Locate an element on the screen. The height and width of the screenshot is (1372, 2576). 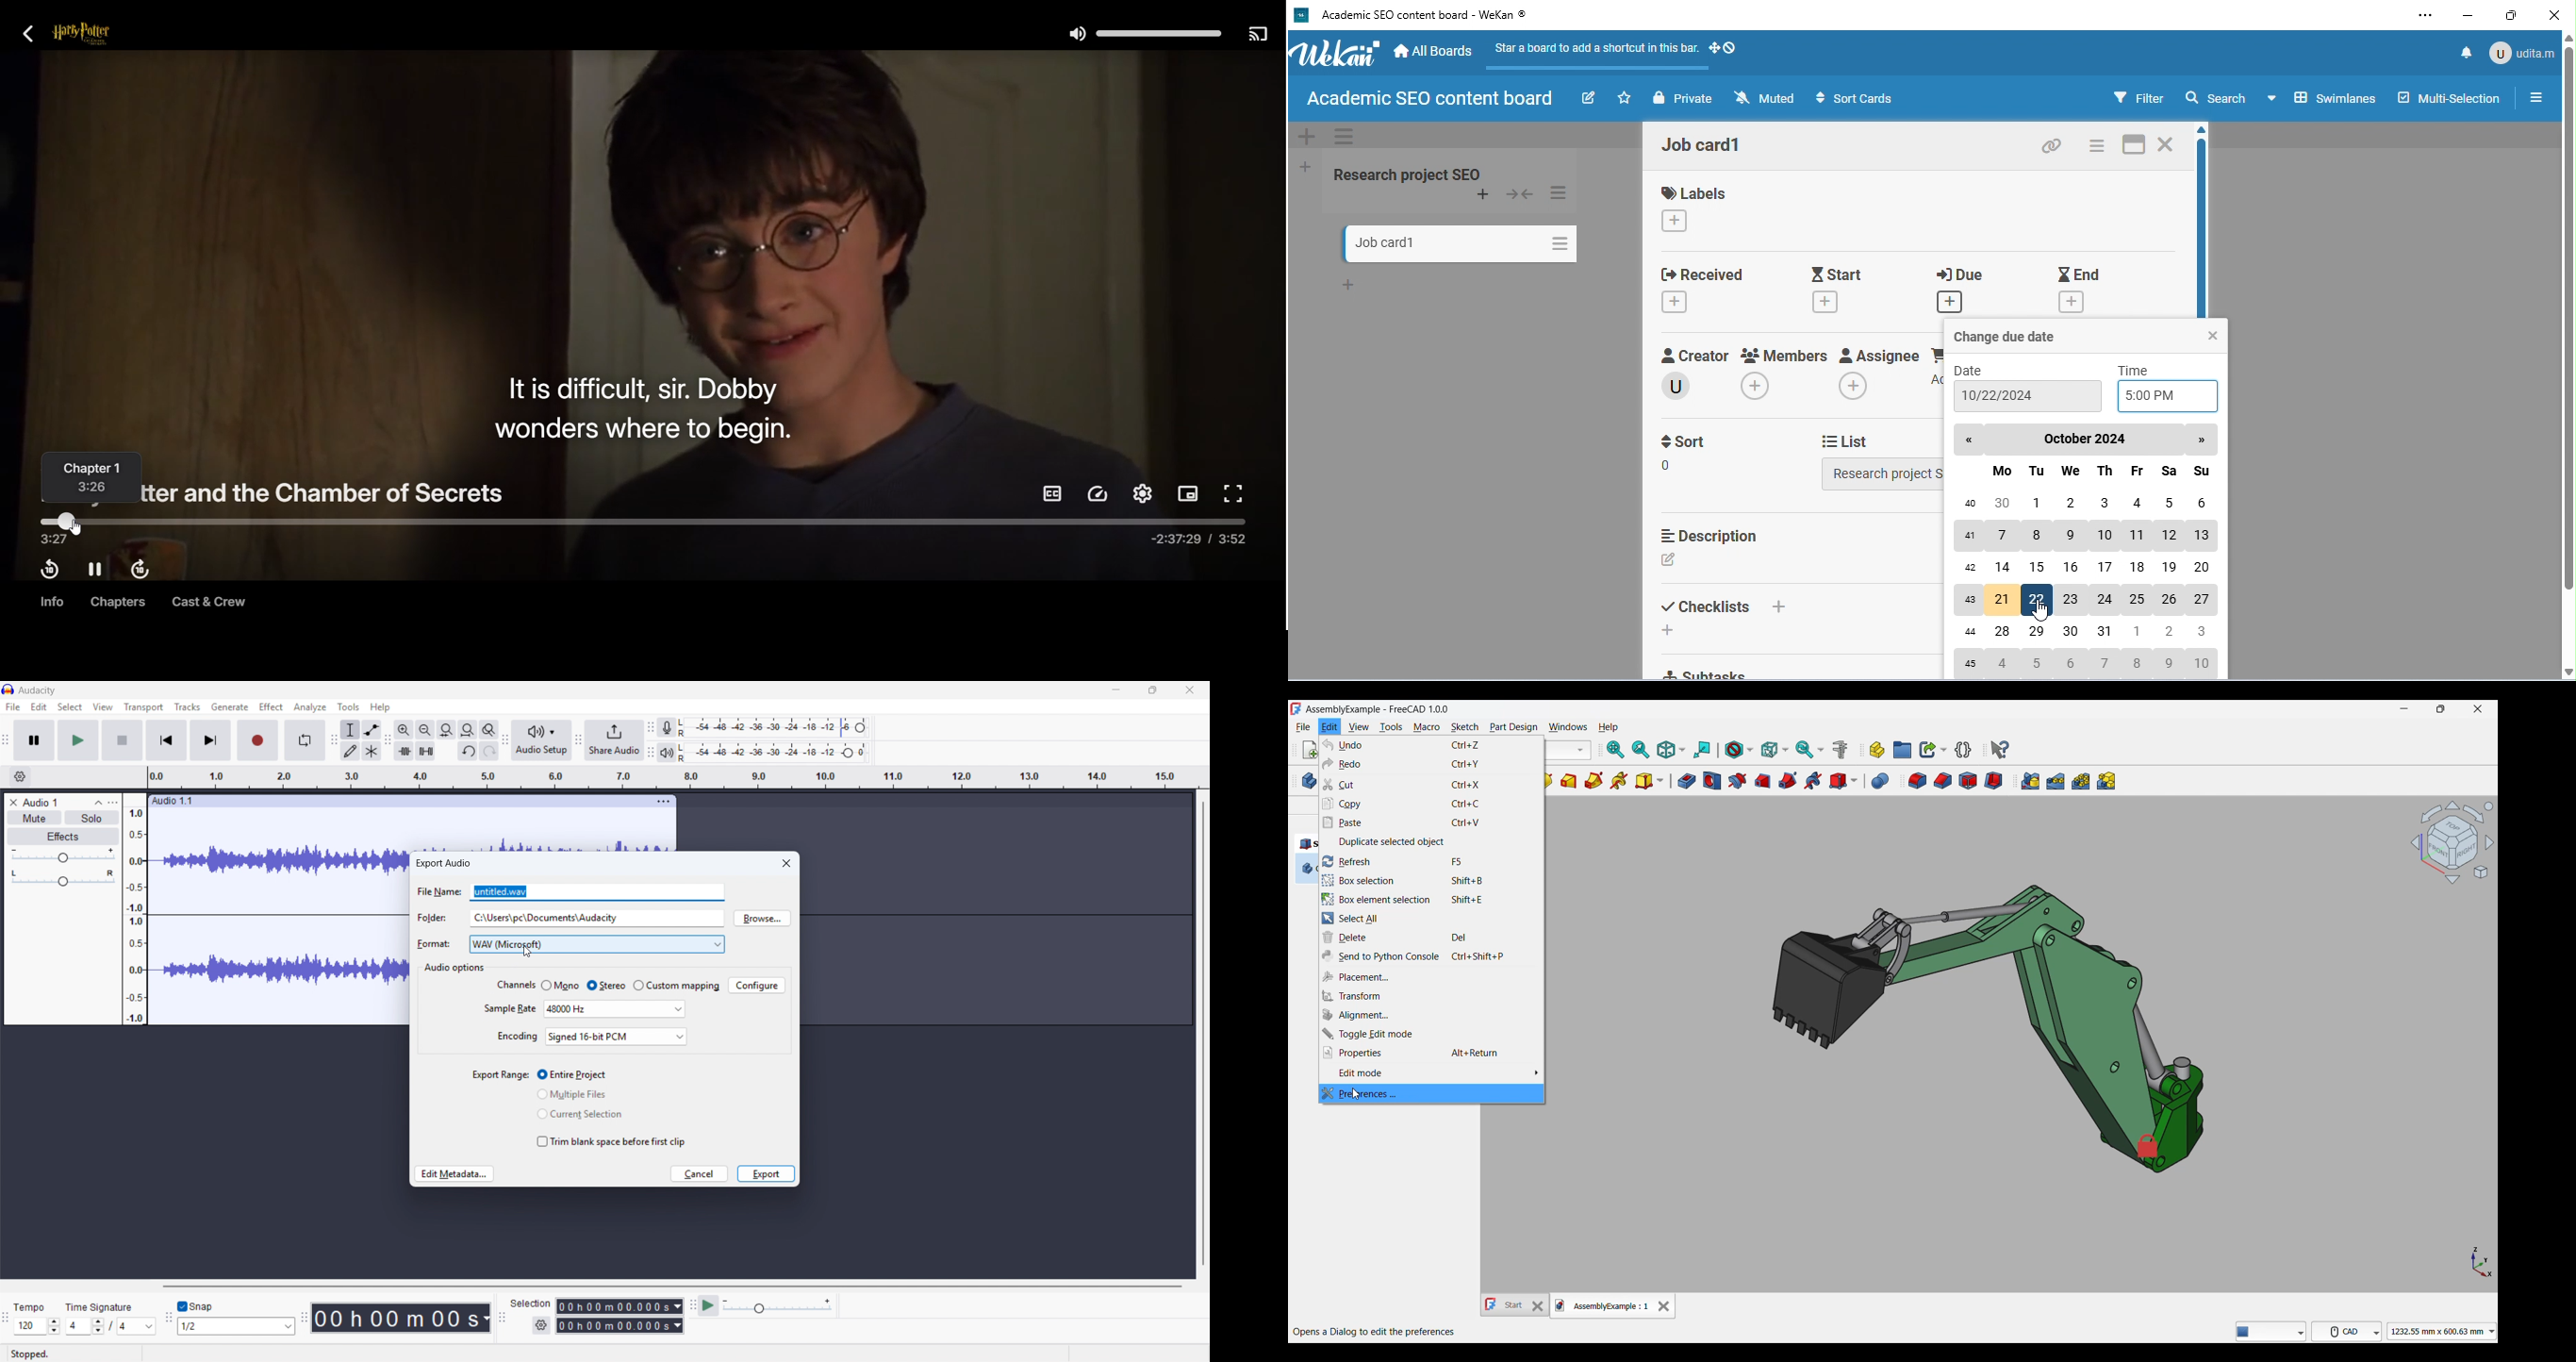
Canvas dimension options is located at coordinates (2442, 1331).